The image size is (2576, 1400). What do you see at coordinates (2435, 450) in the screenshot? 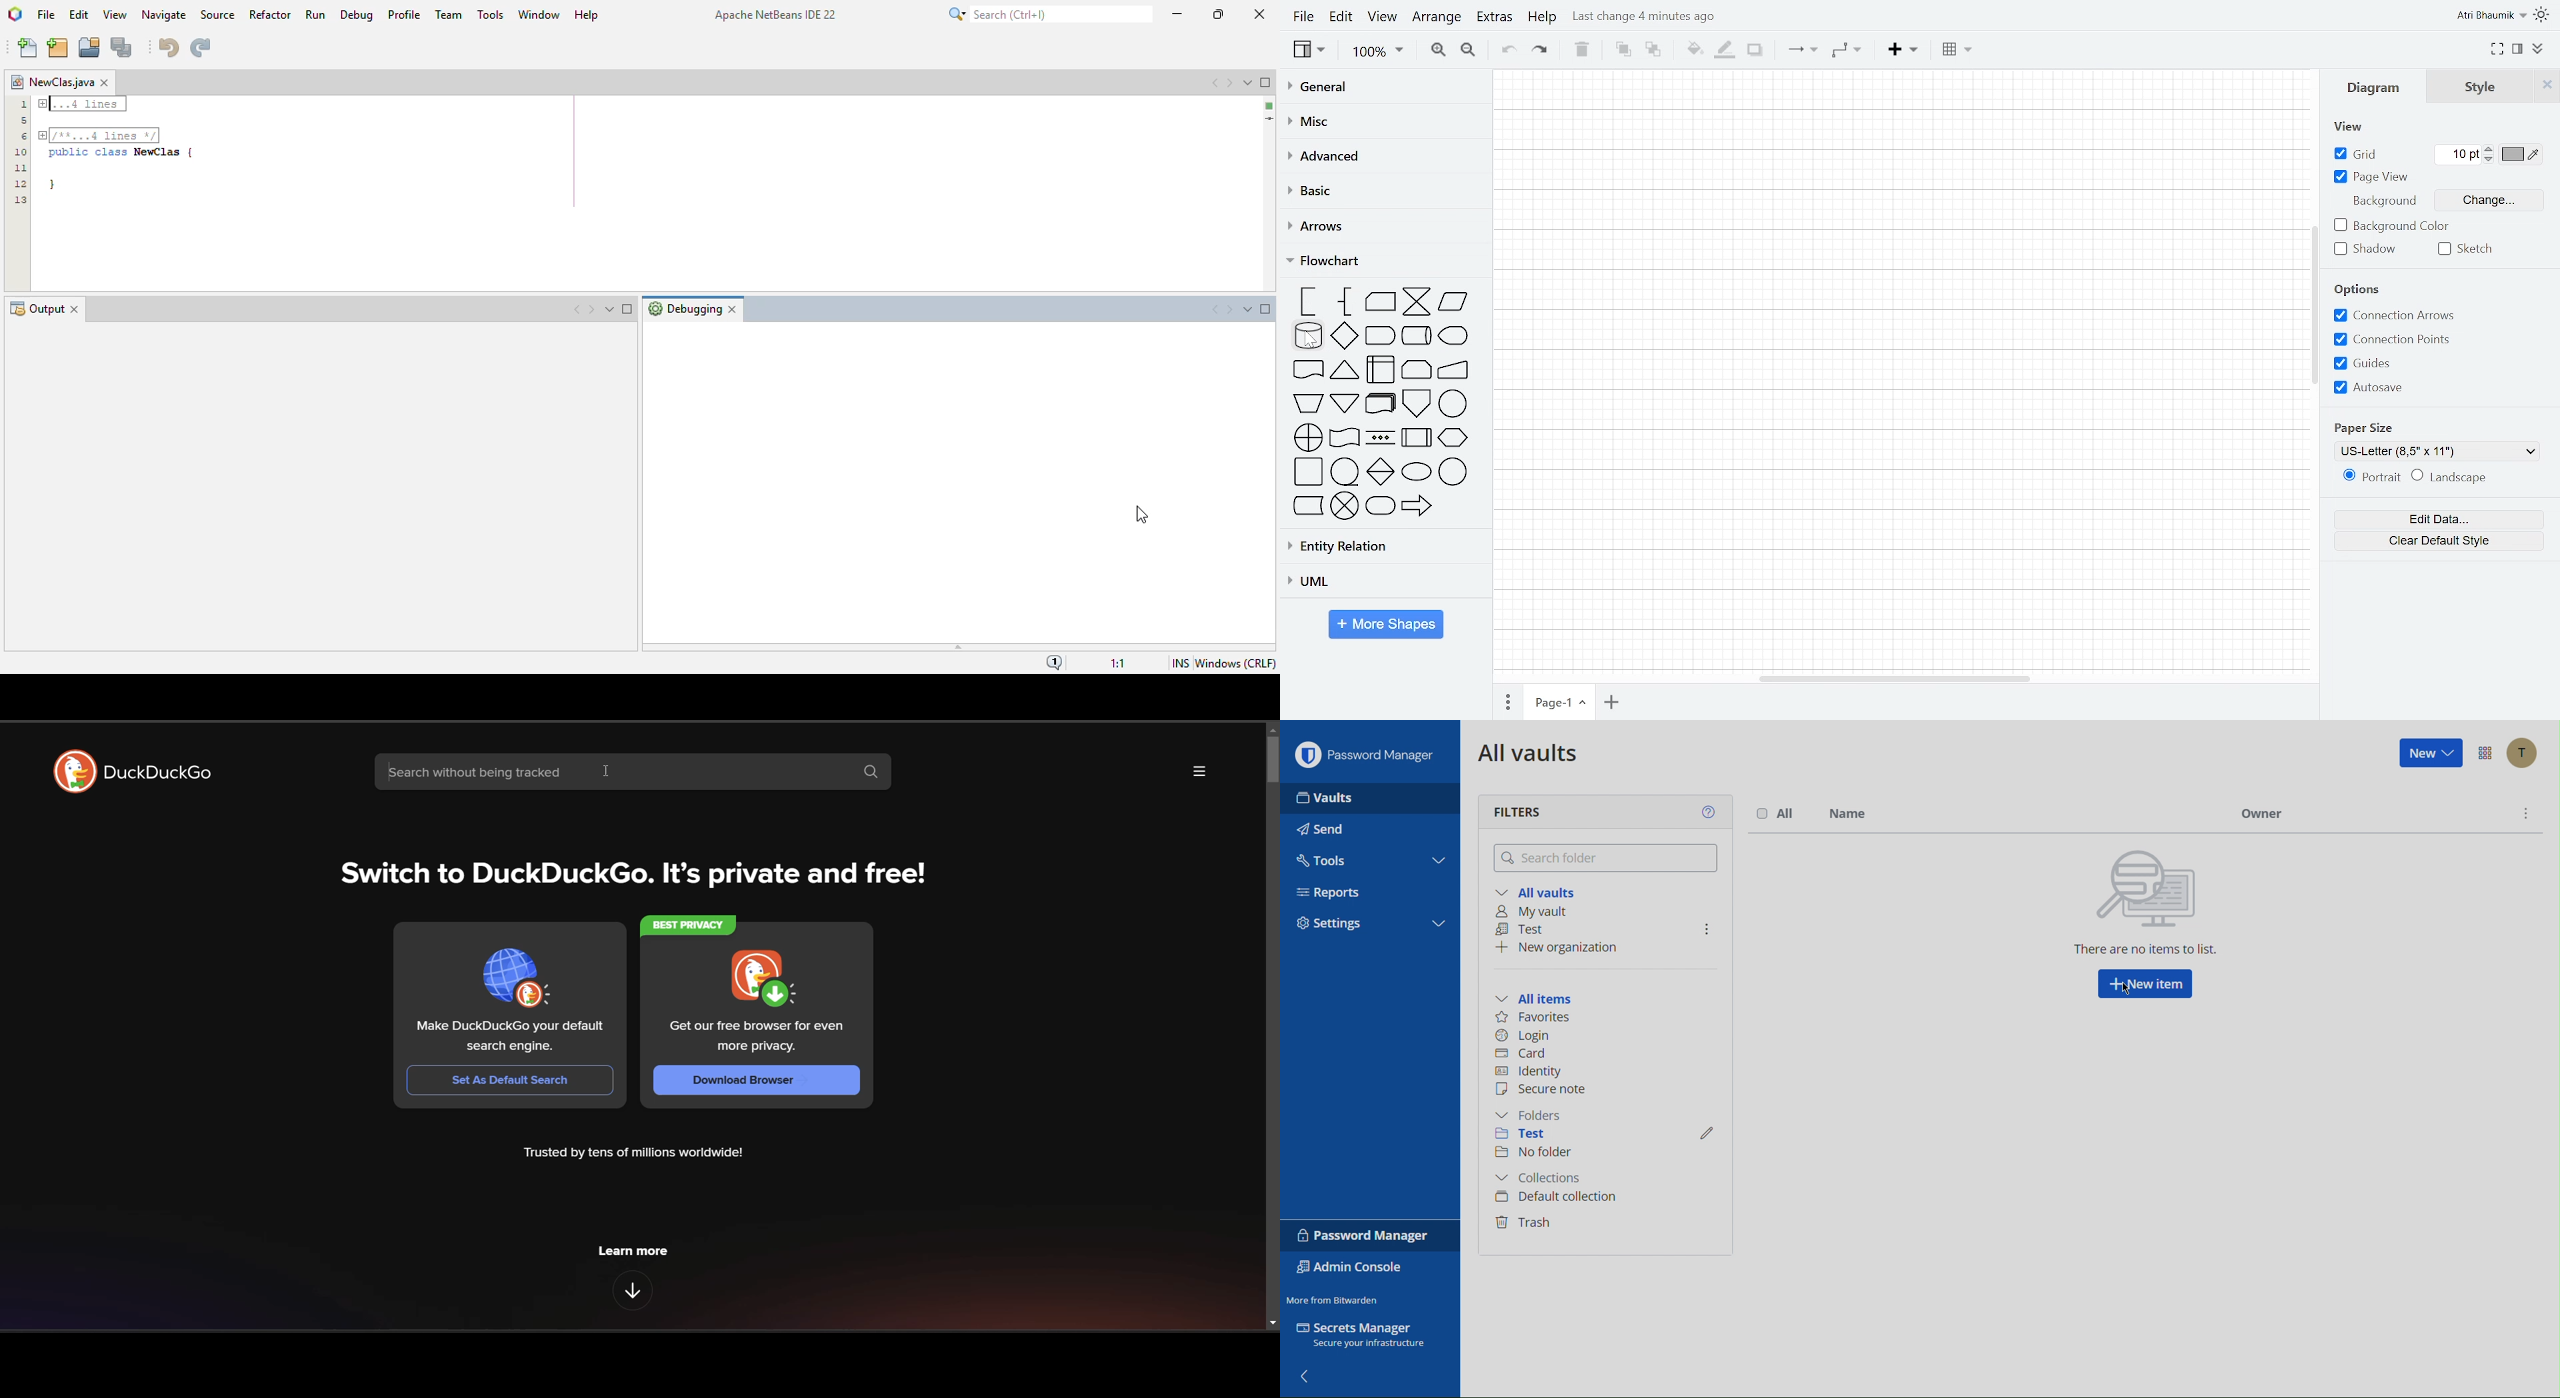
I see `Paper size` at bounding box center [2435, 450].